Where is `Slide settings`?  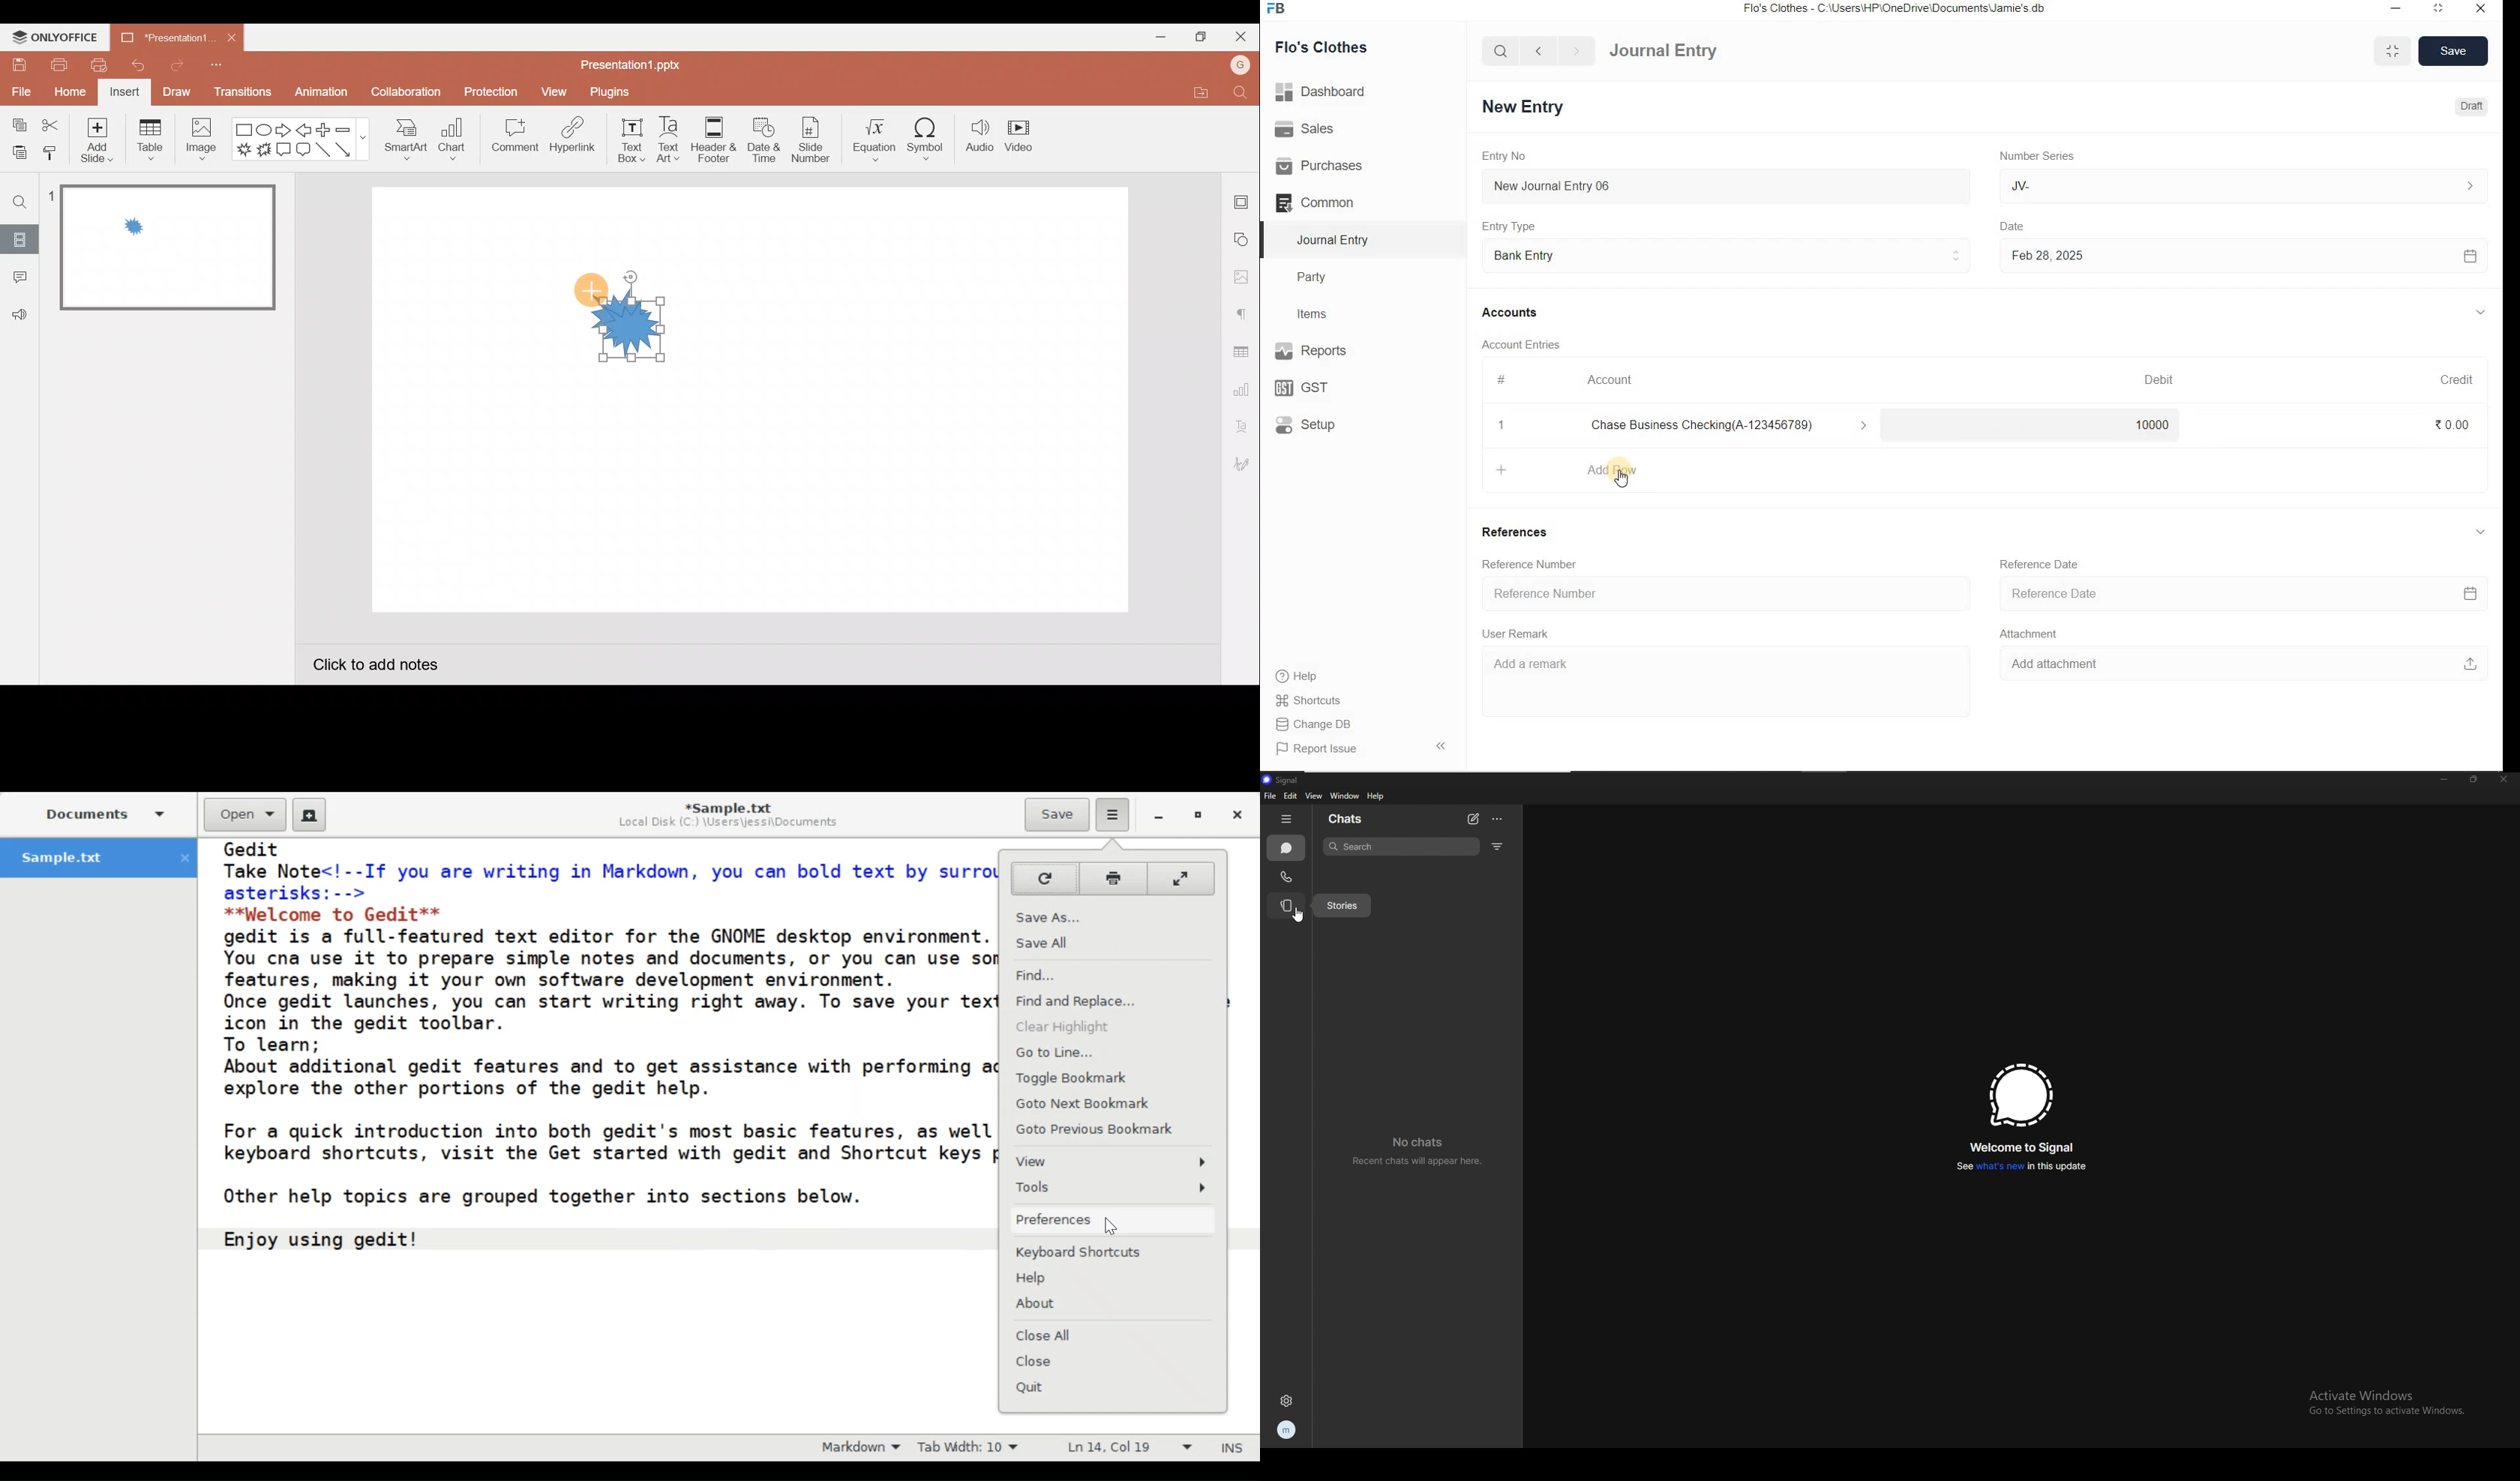 Slide settings is located at coordinates (1243, 198).